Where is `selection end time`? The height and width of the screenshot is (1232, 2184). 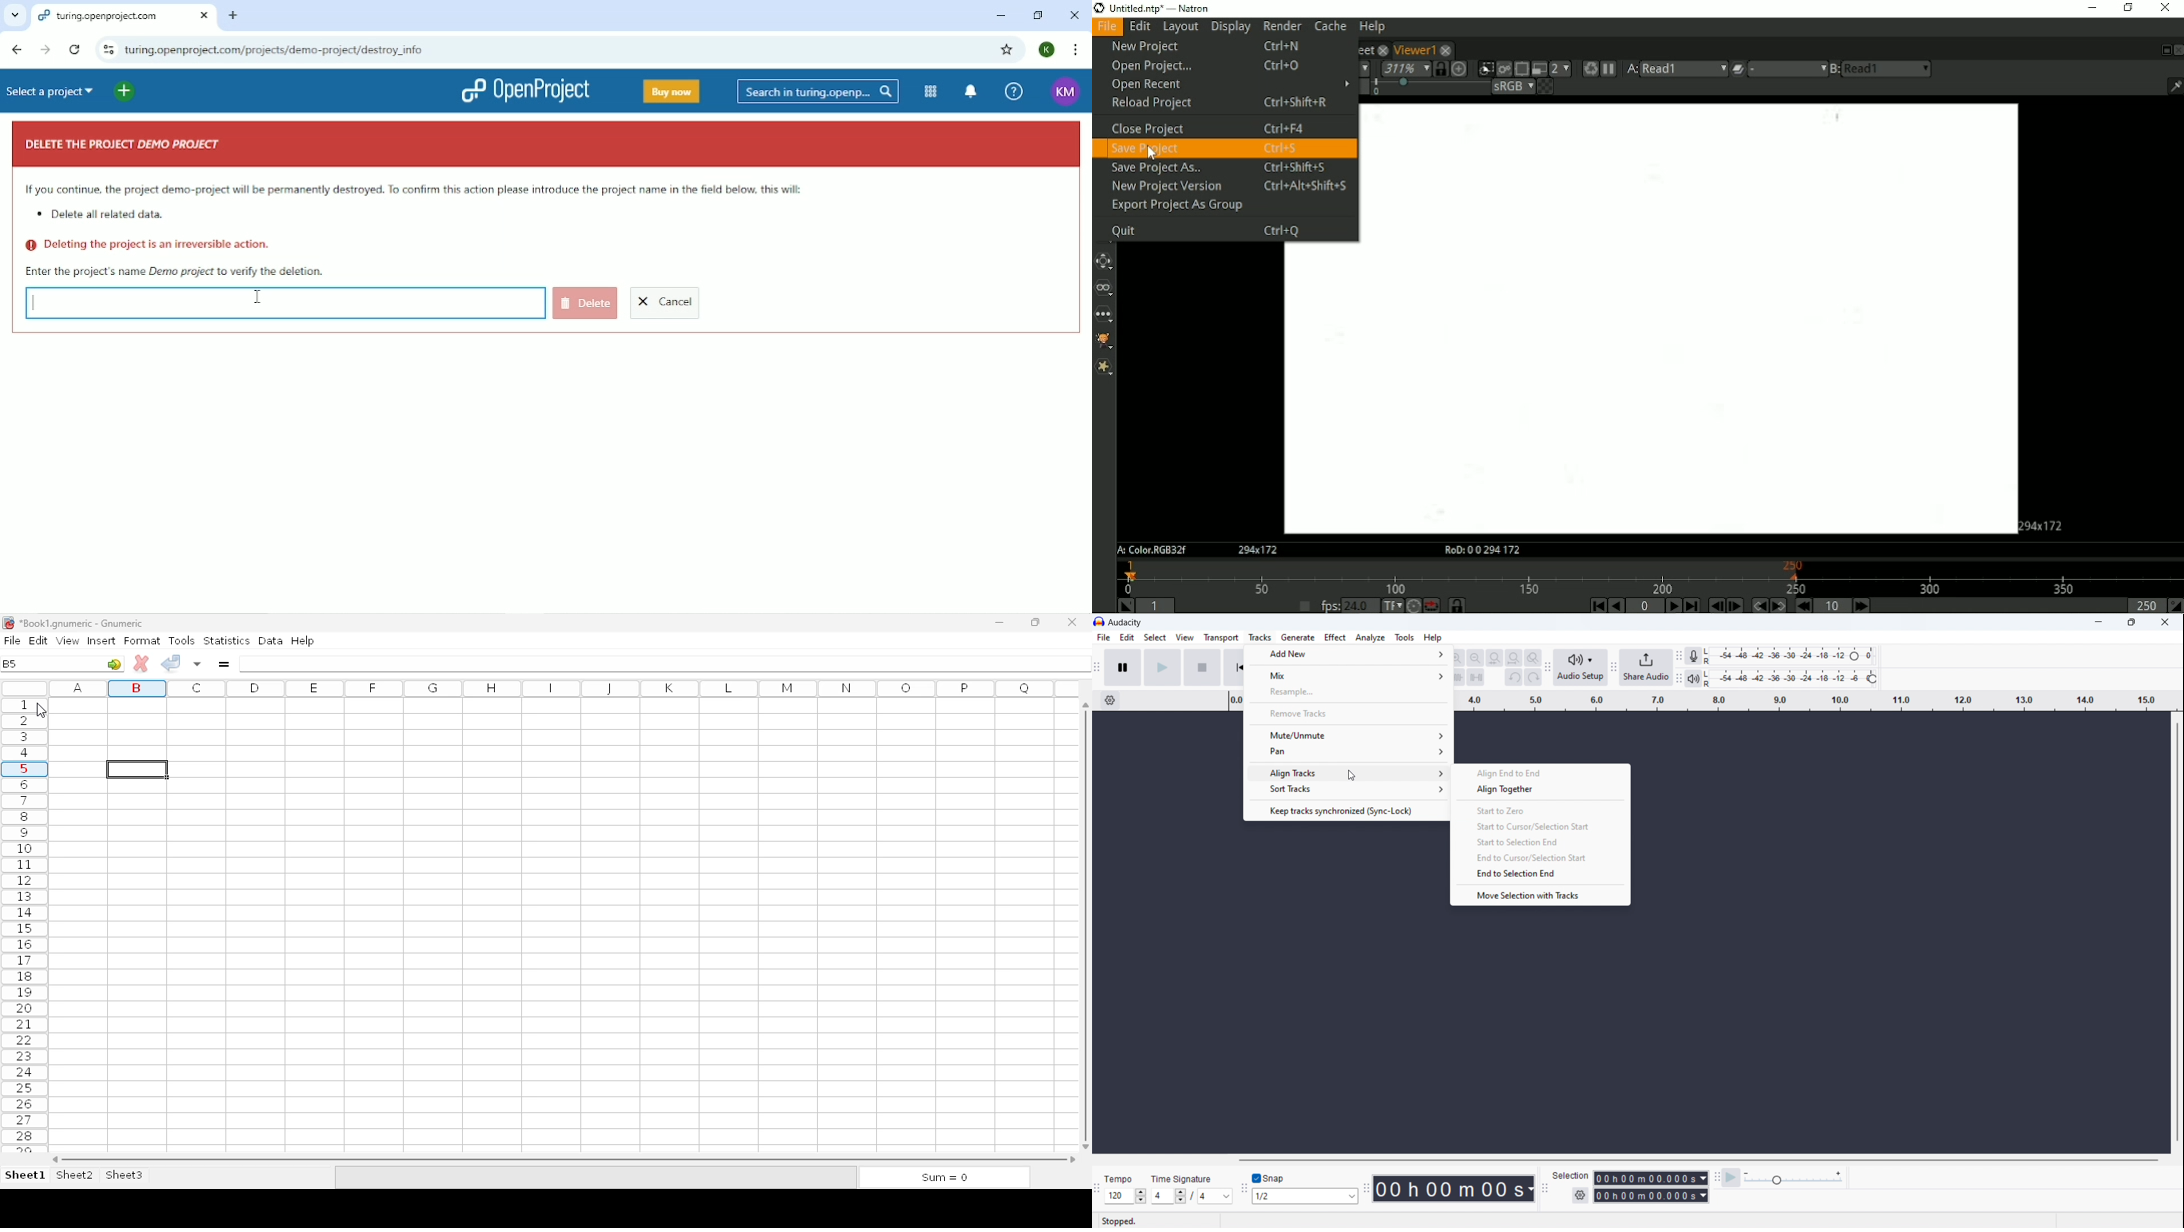
selection end time is located at coordinates (1651, 1196).